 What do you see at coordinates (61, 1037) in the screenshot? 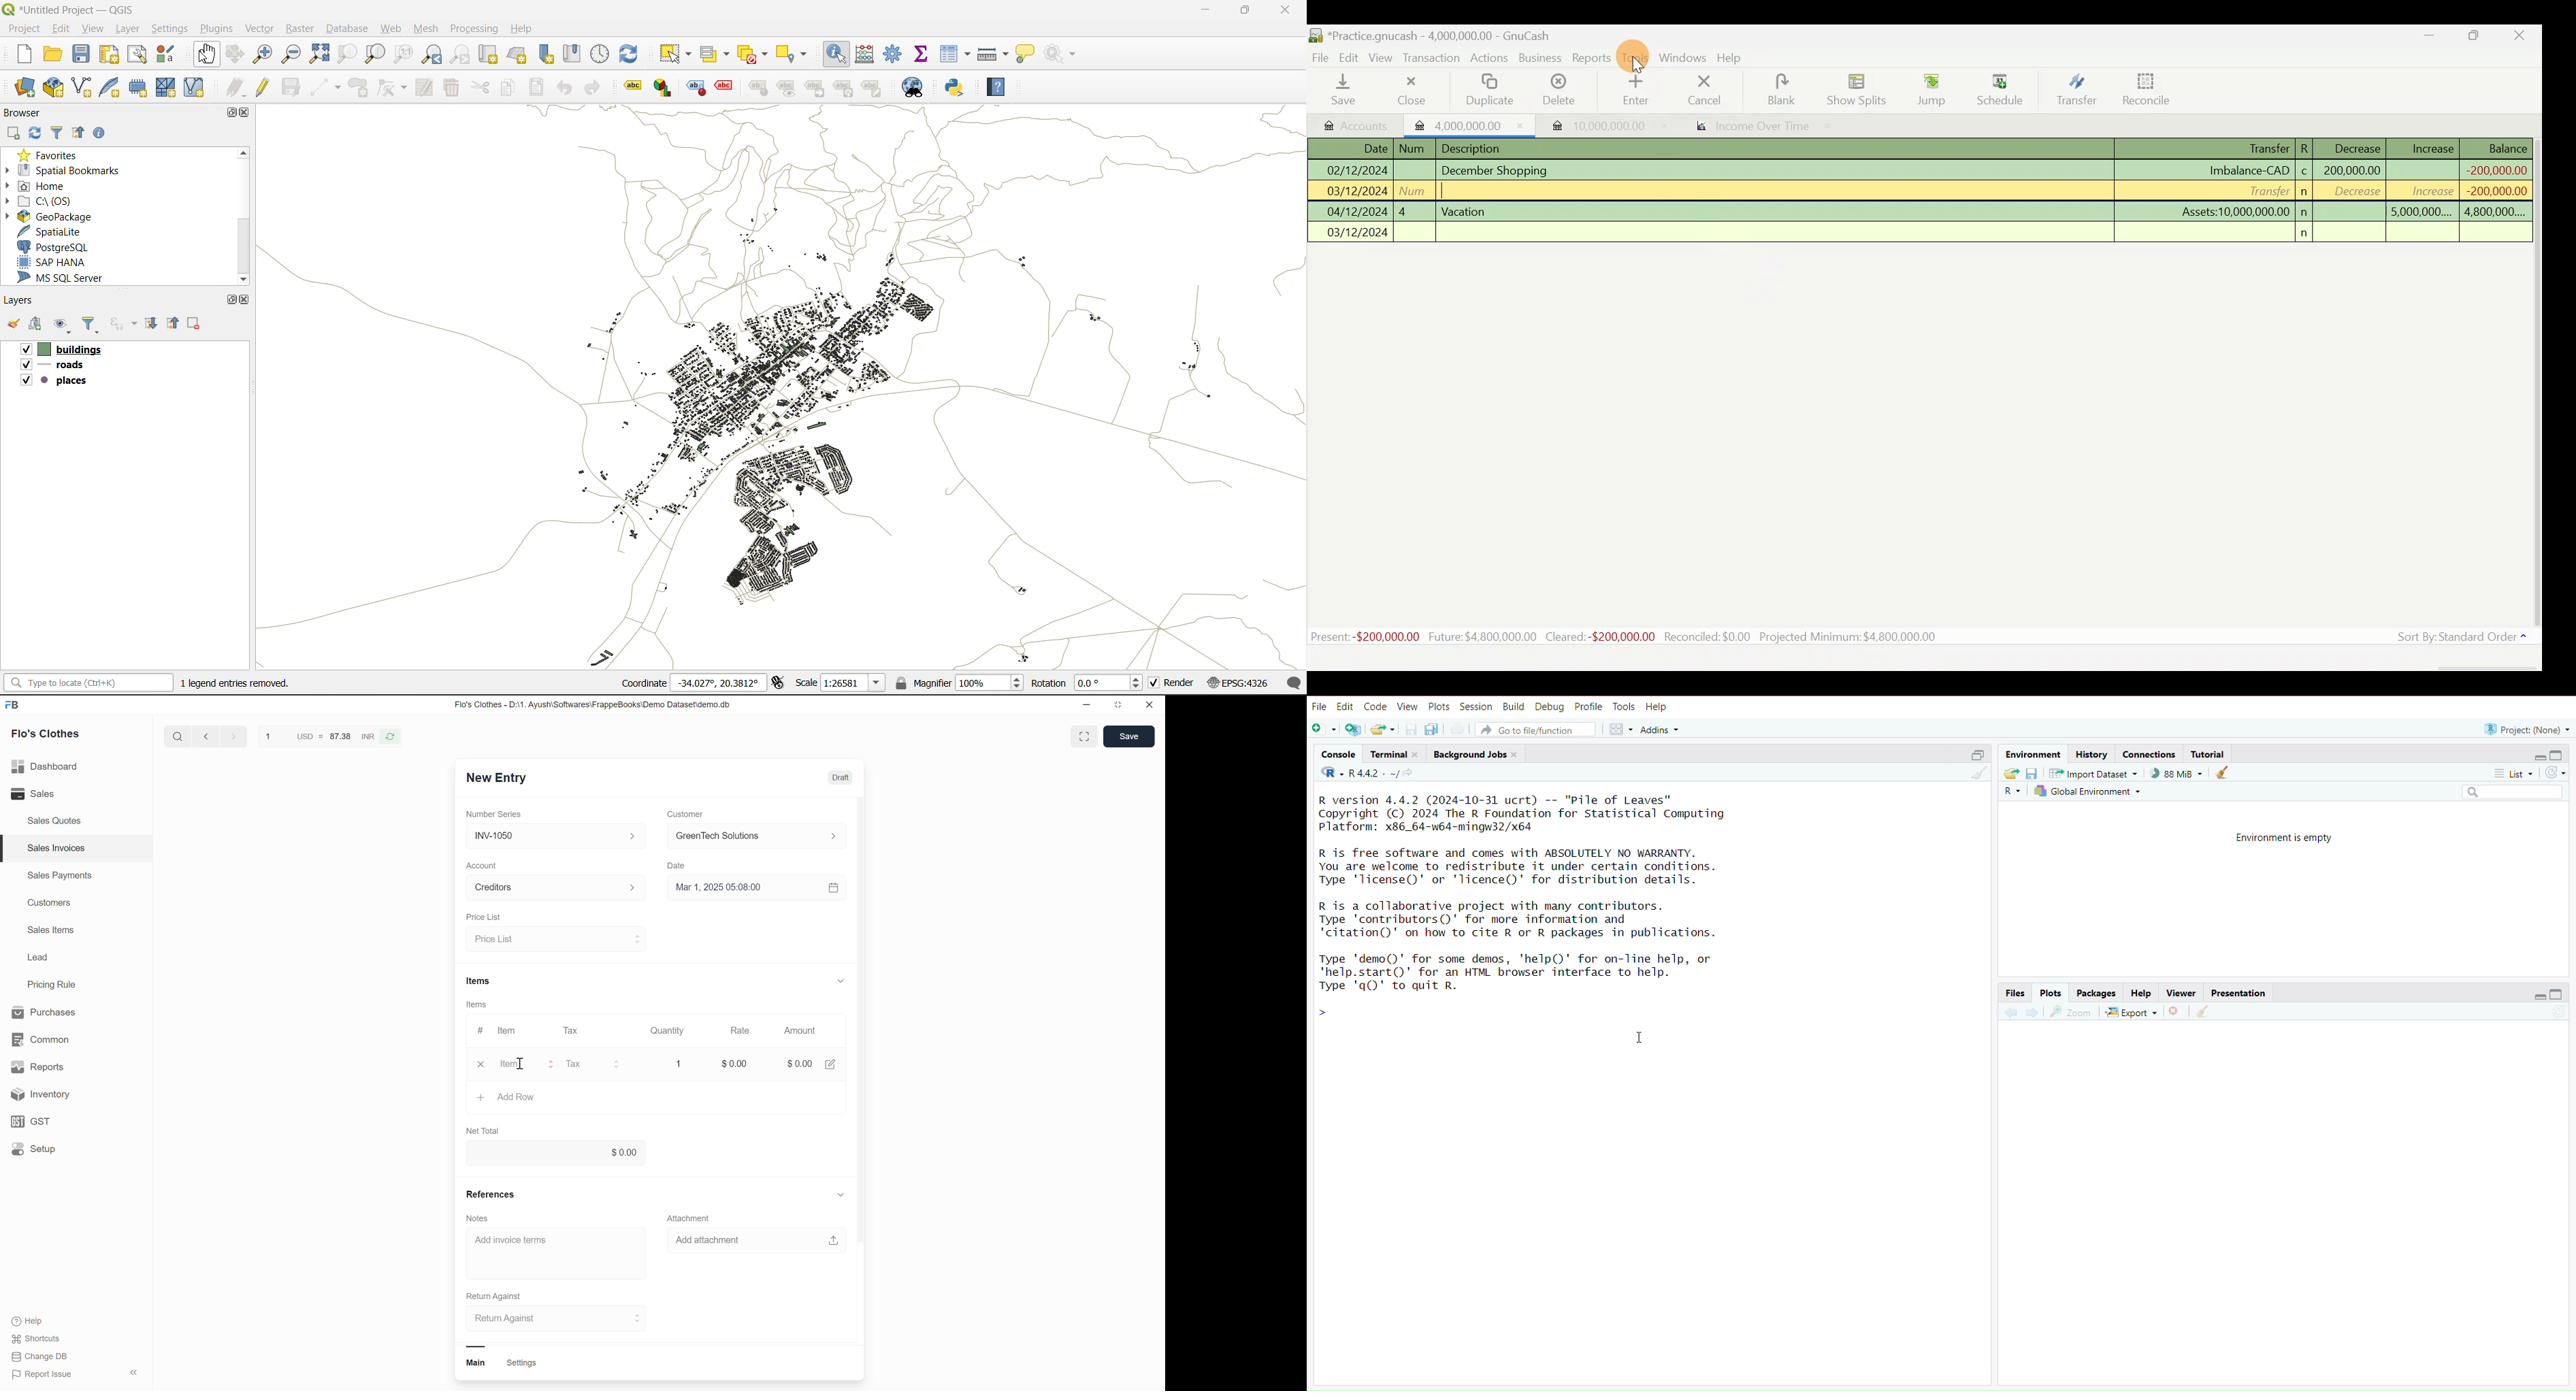
I see `common` at bounding box center [61, 1037].